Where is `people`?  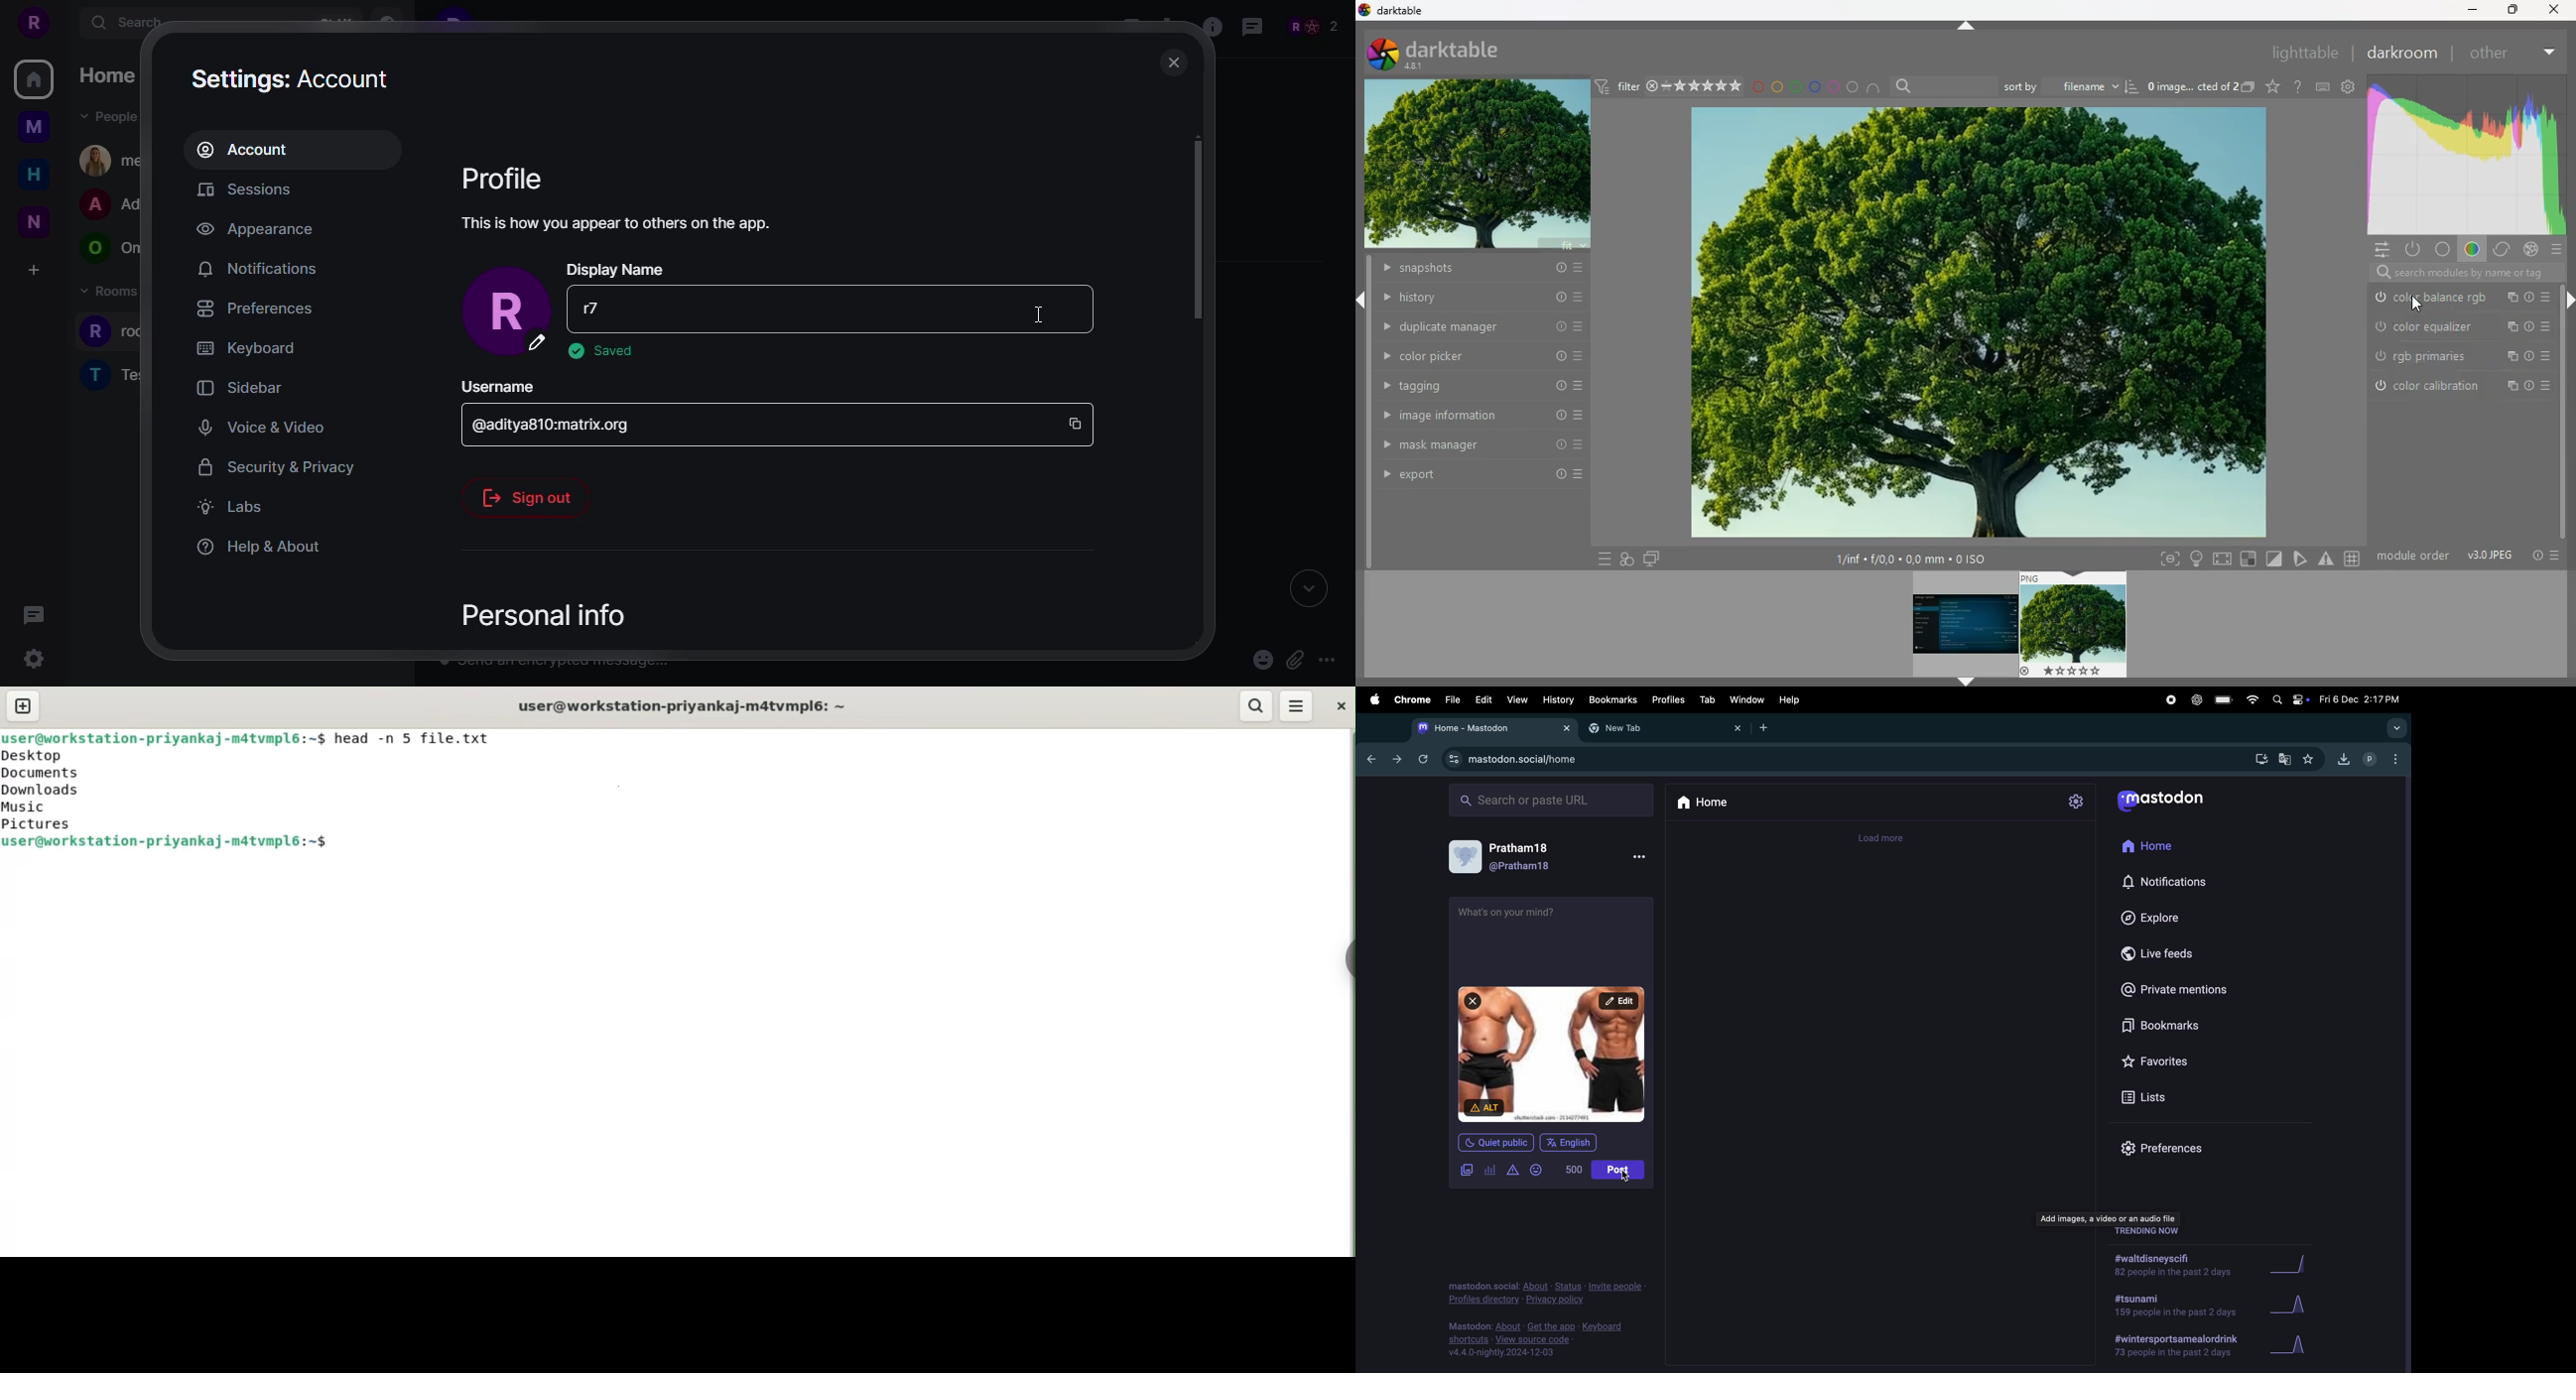 people is located at coordinates (1320, 26).